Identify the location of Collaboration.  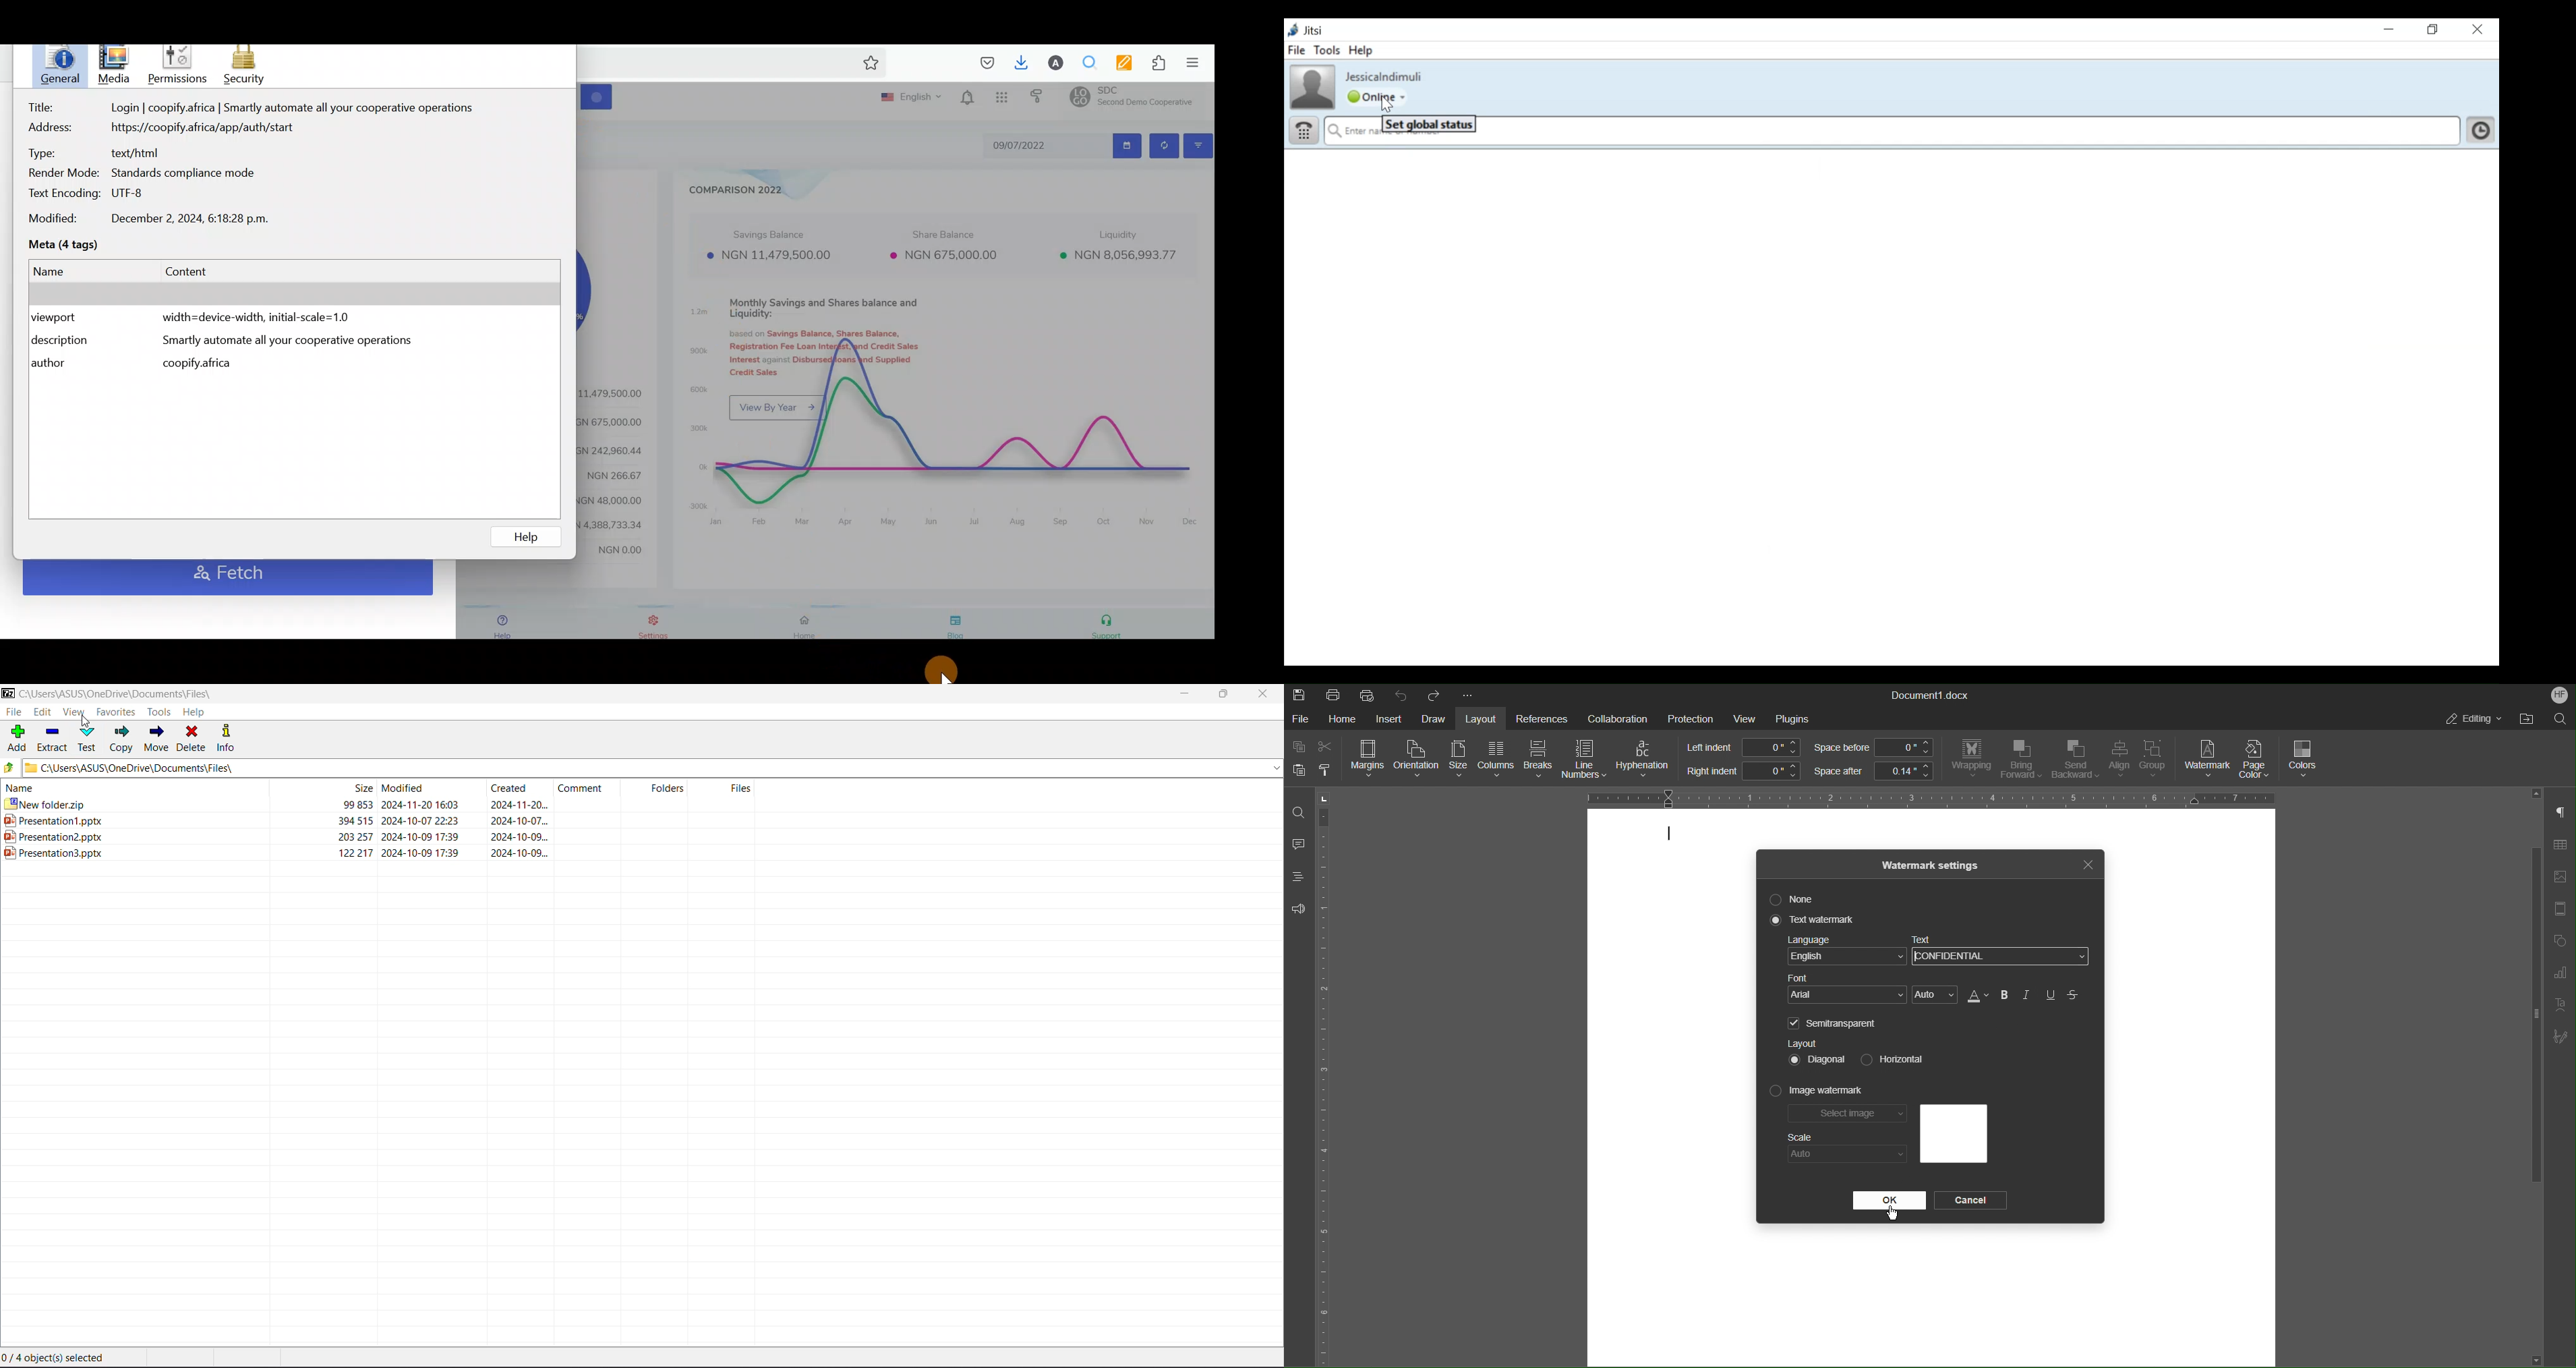
(1614, 717).